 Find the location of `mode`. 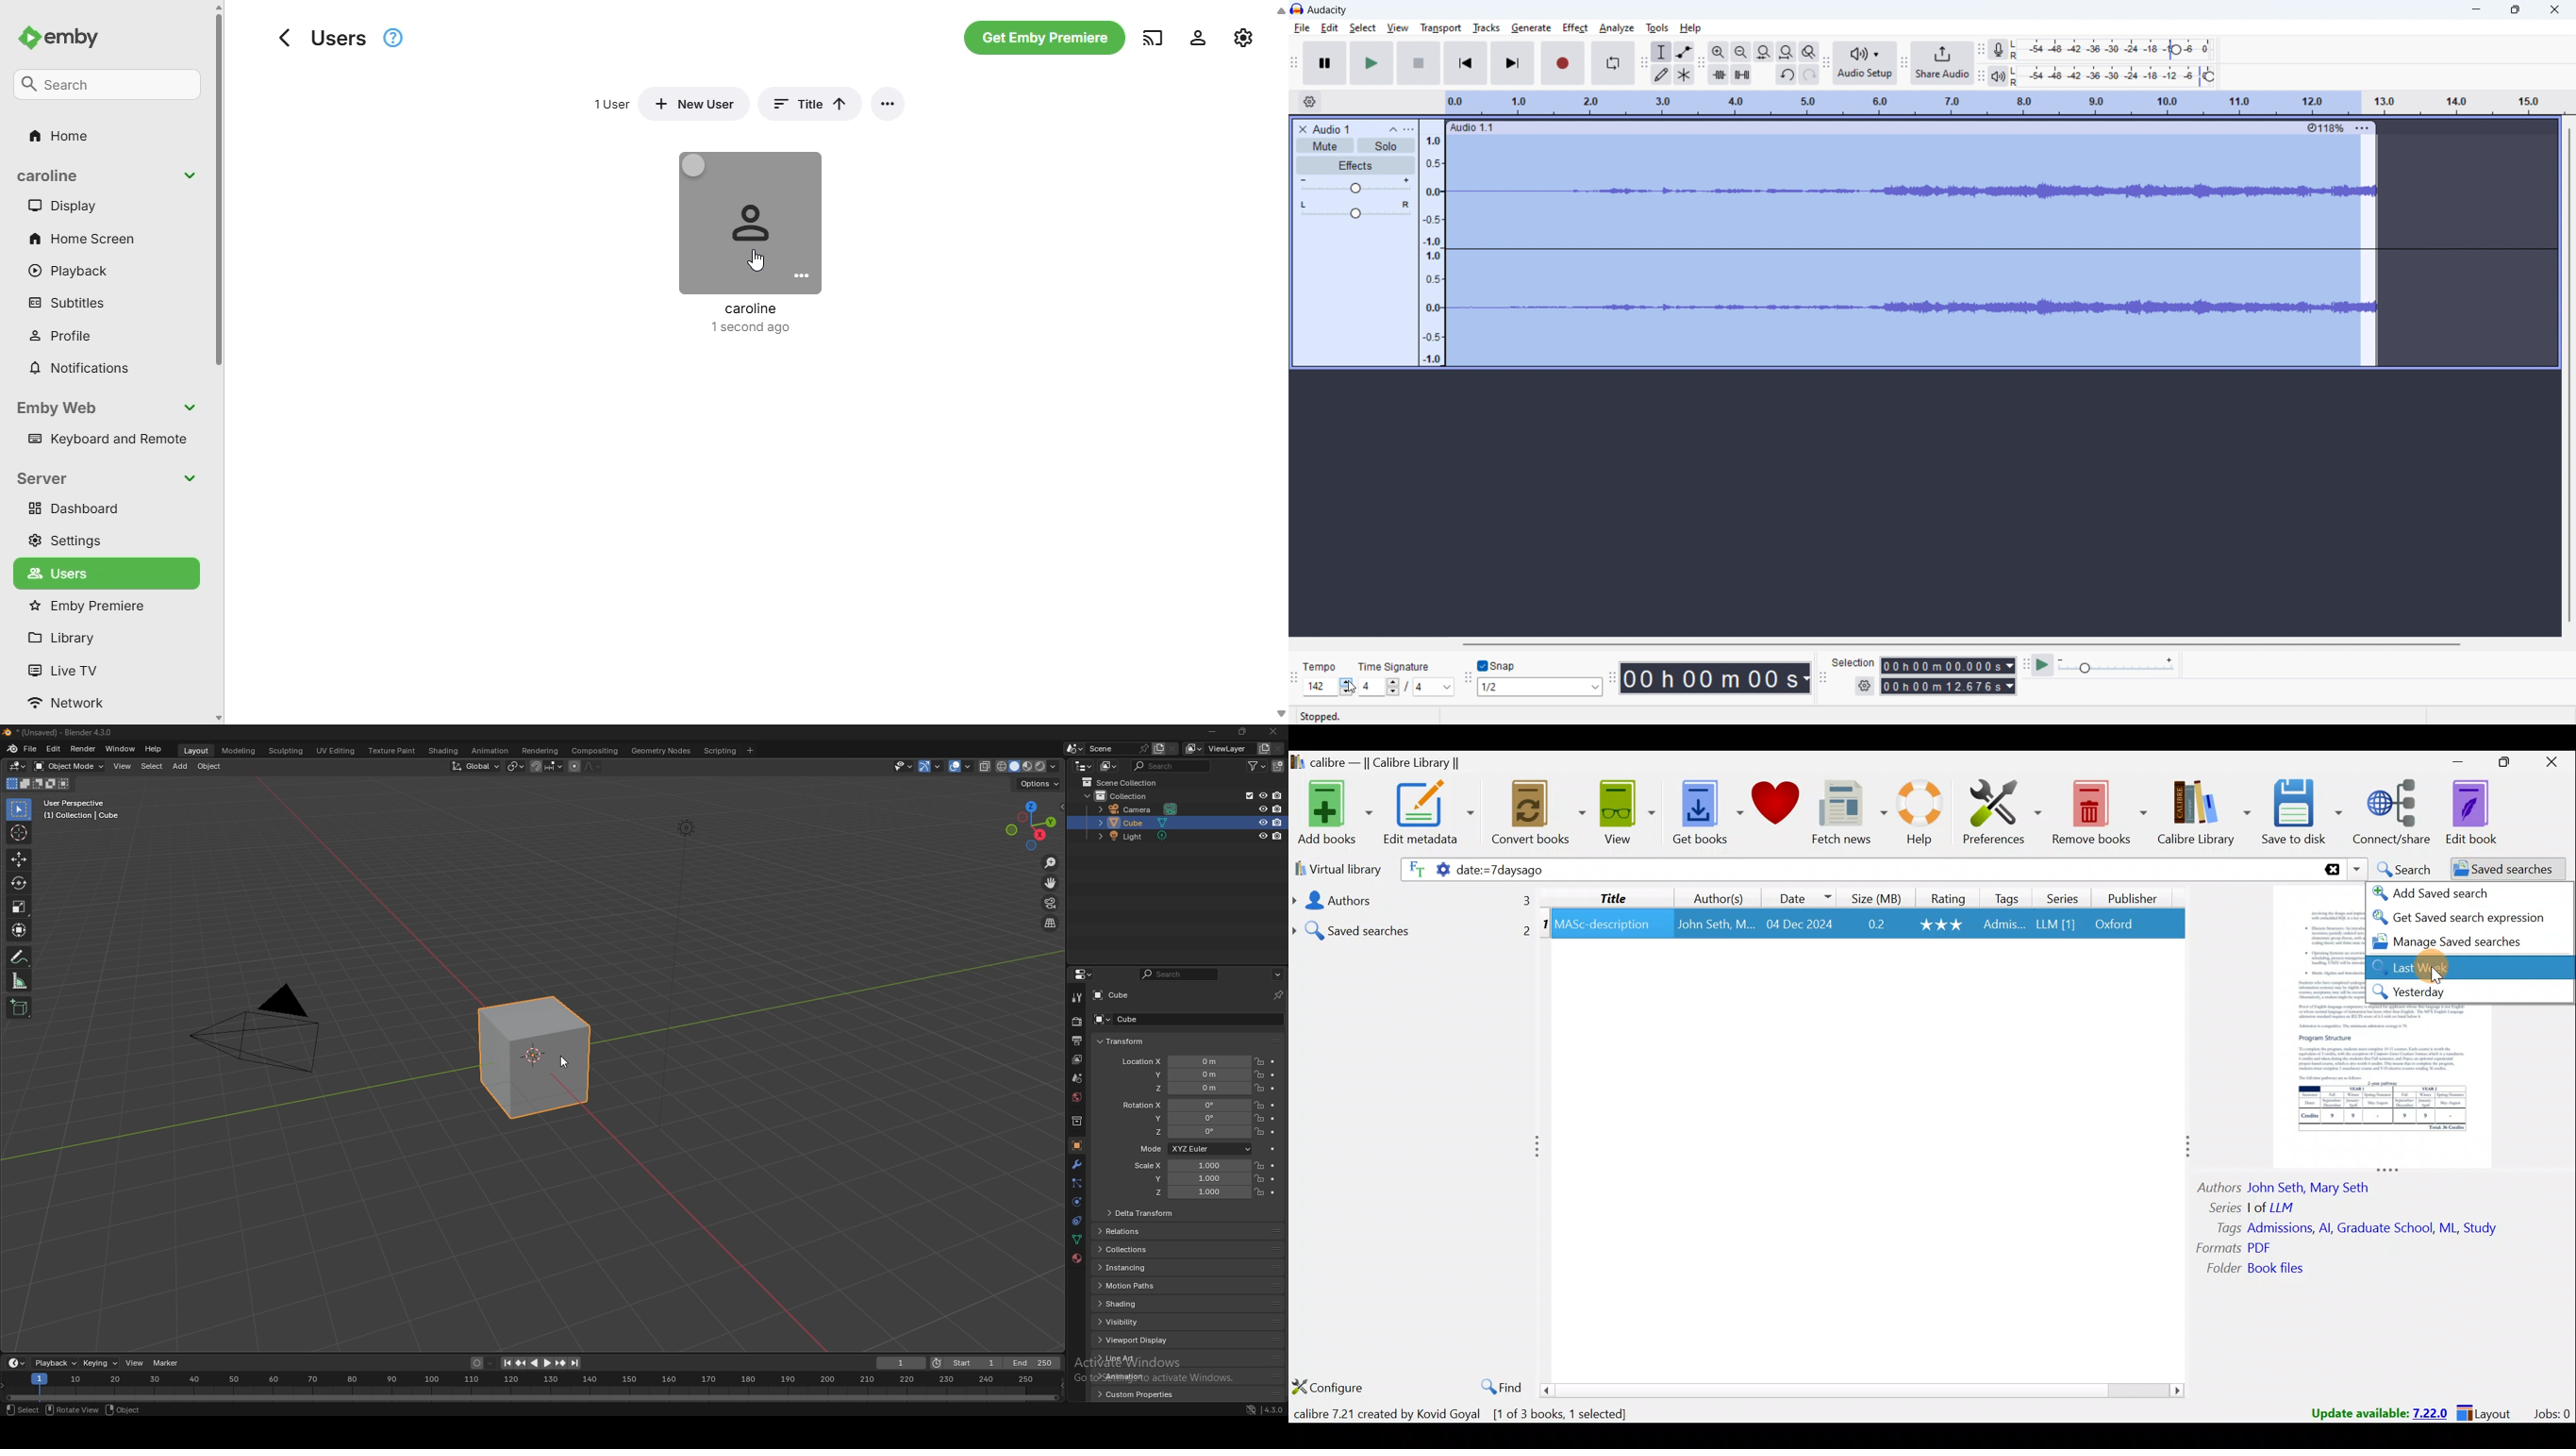

mode is located at coordinates (1194, 1149).